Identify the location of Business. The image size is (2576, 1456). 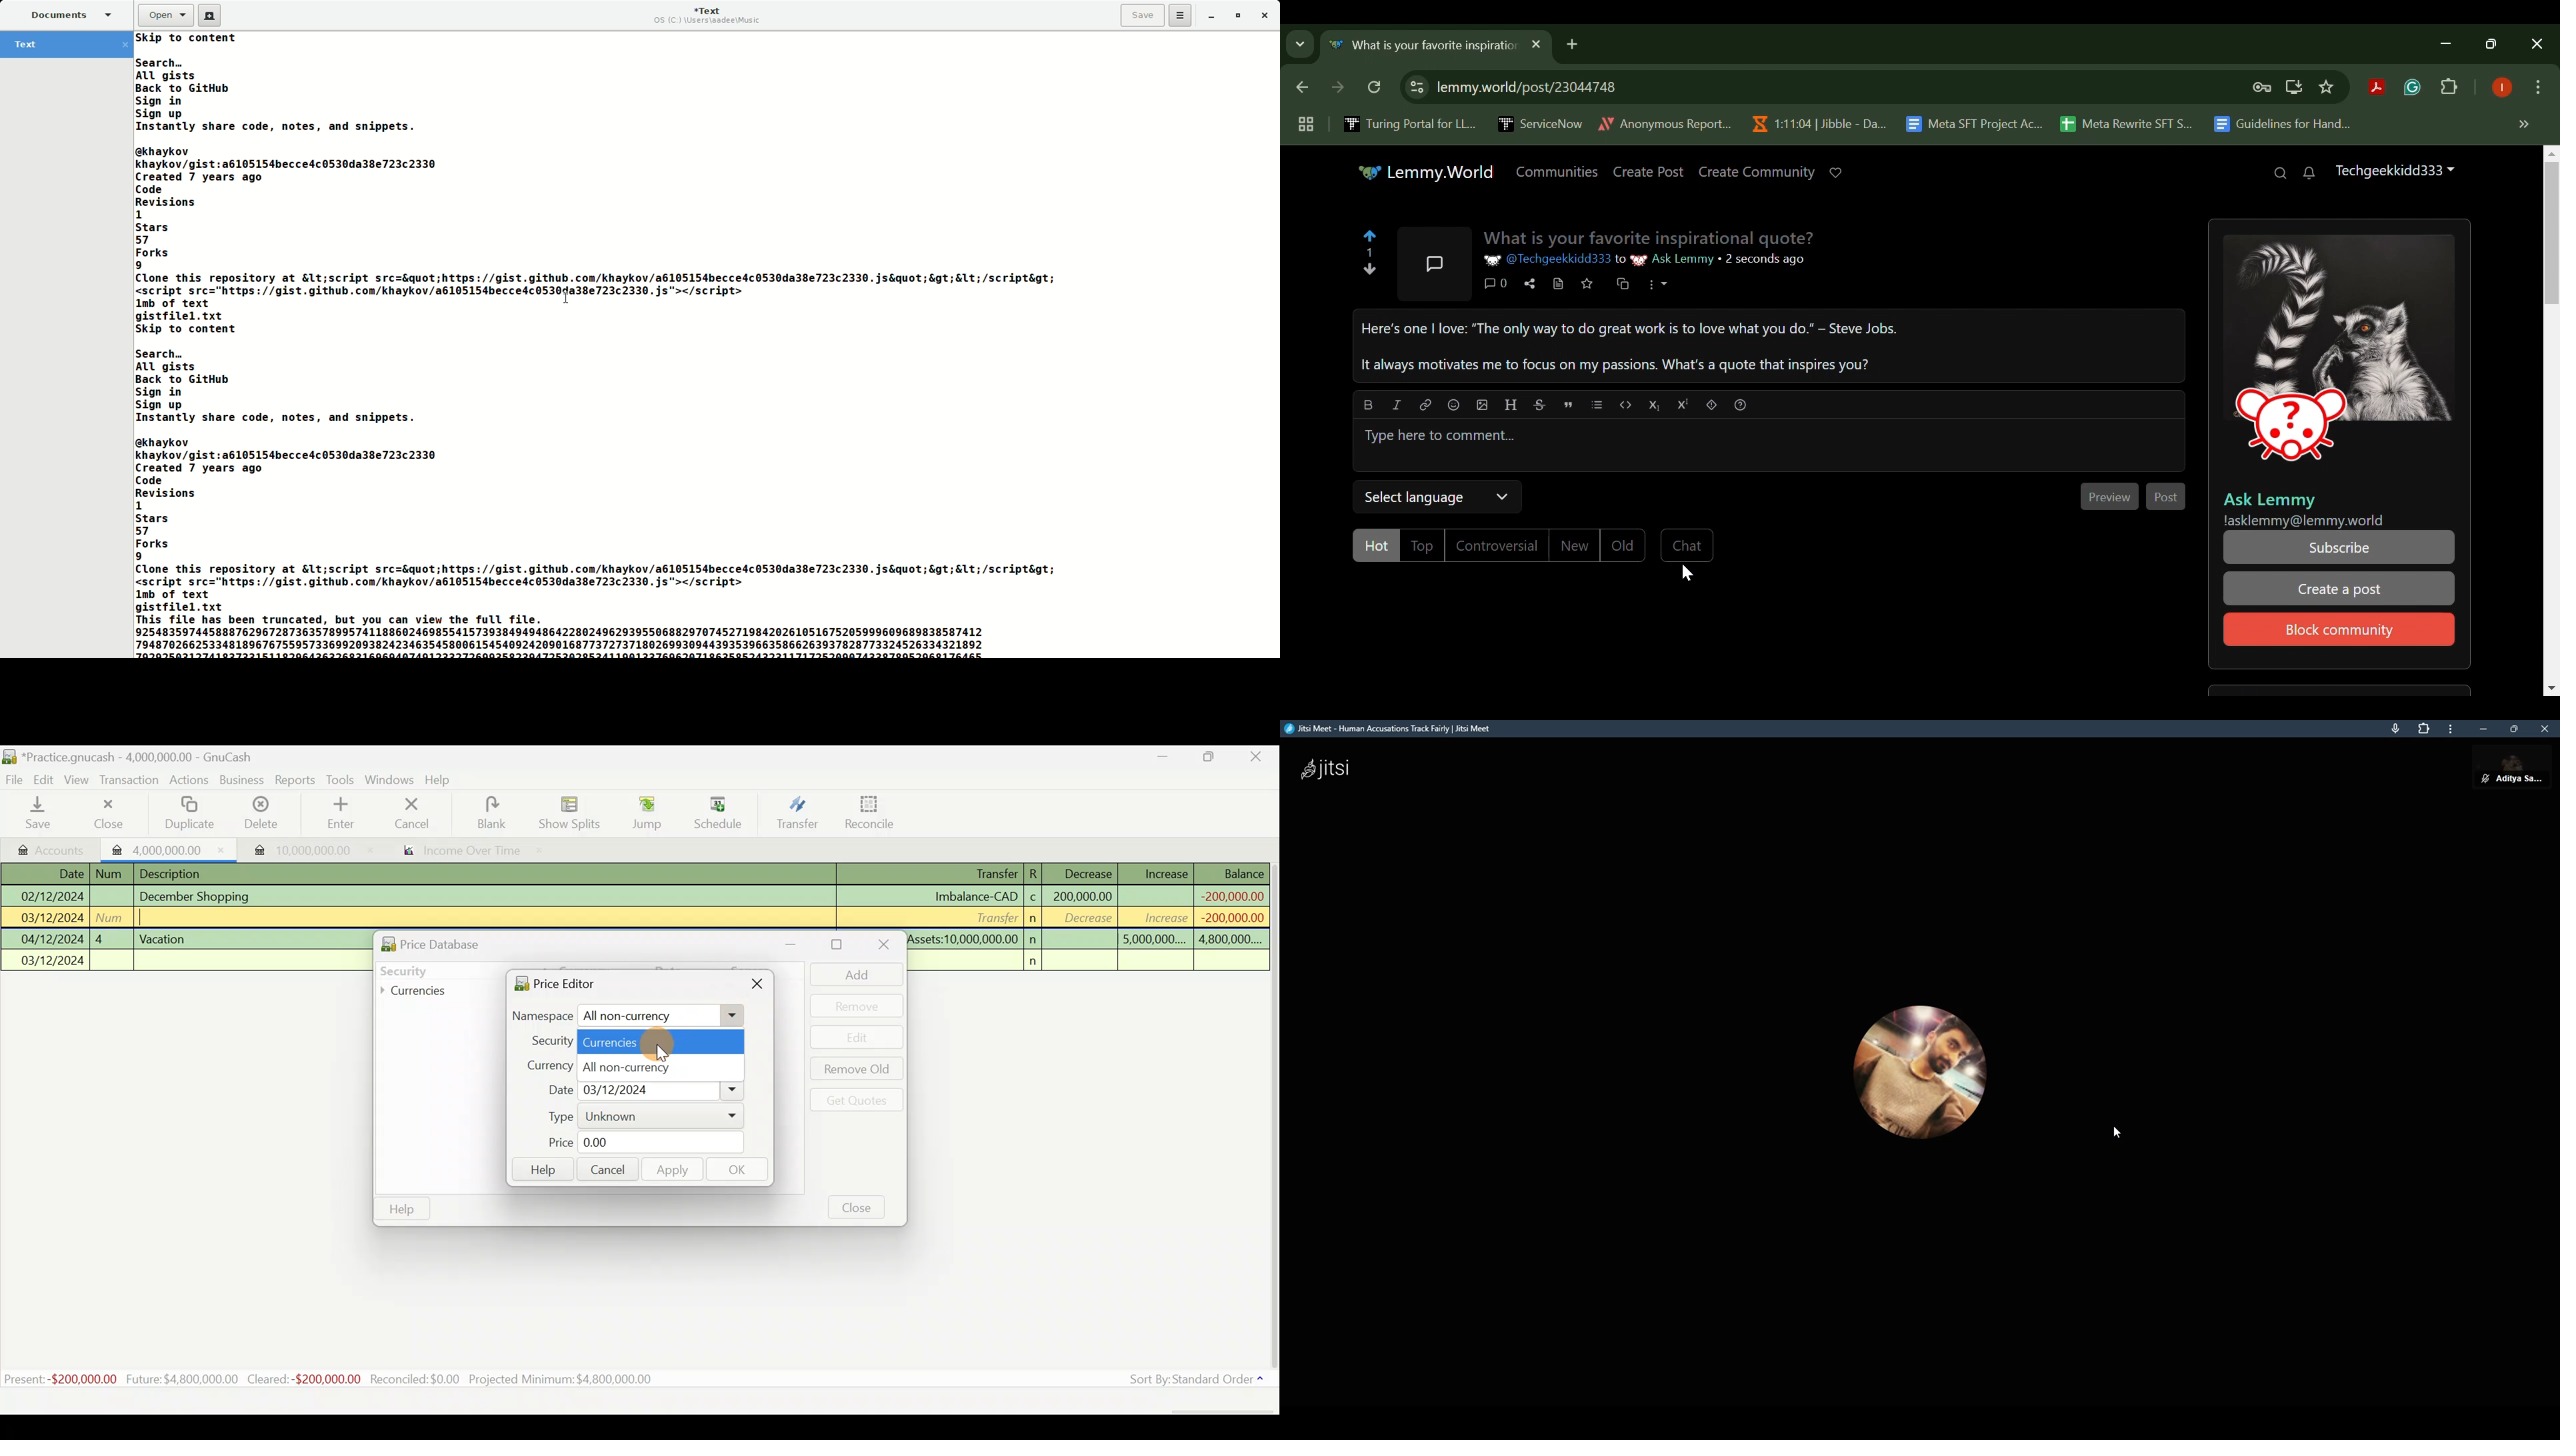
(243, 780).